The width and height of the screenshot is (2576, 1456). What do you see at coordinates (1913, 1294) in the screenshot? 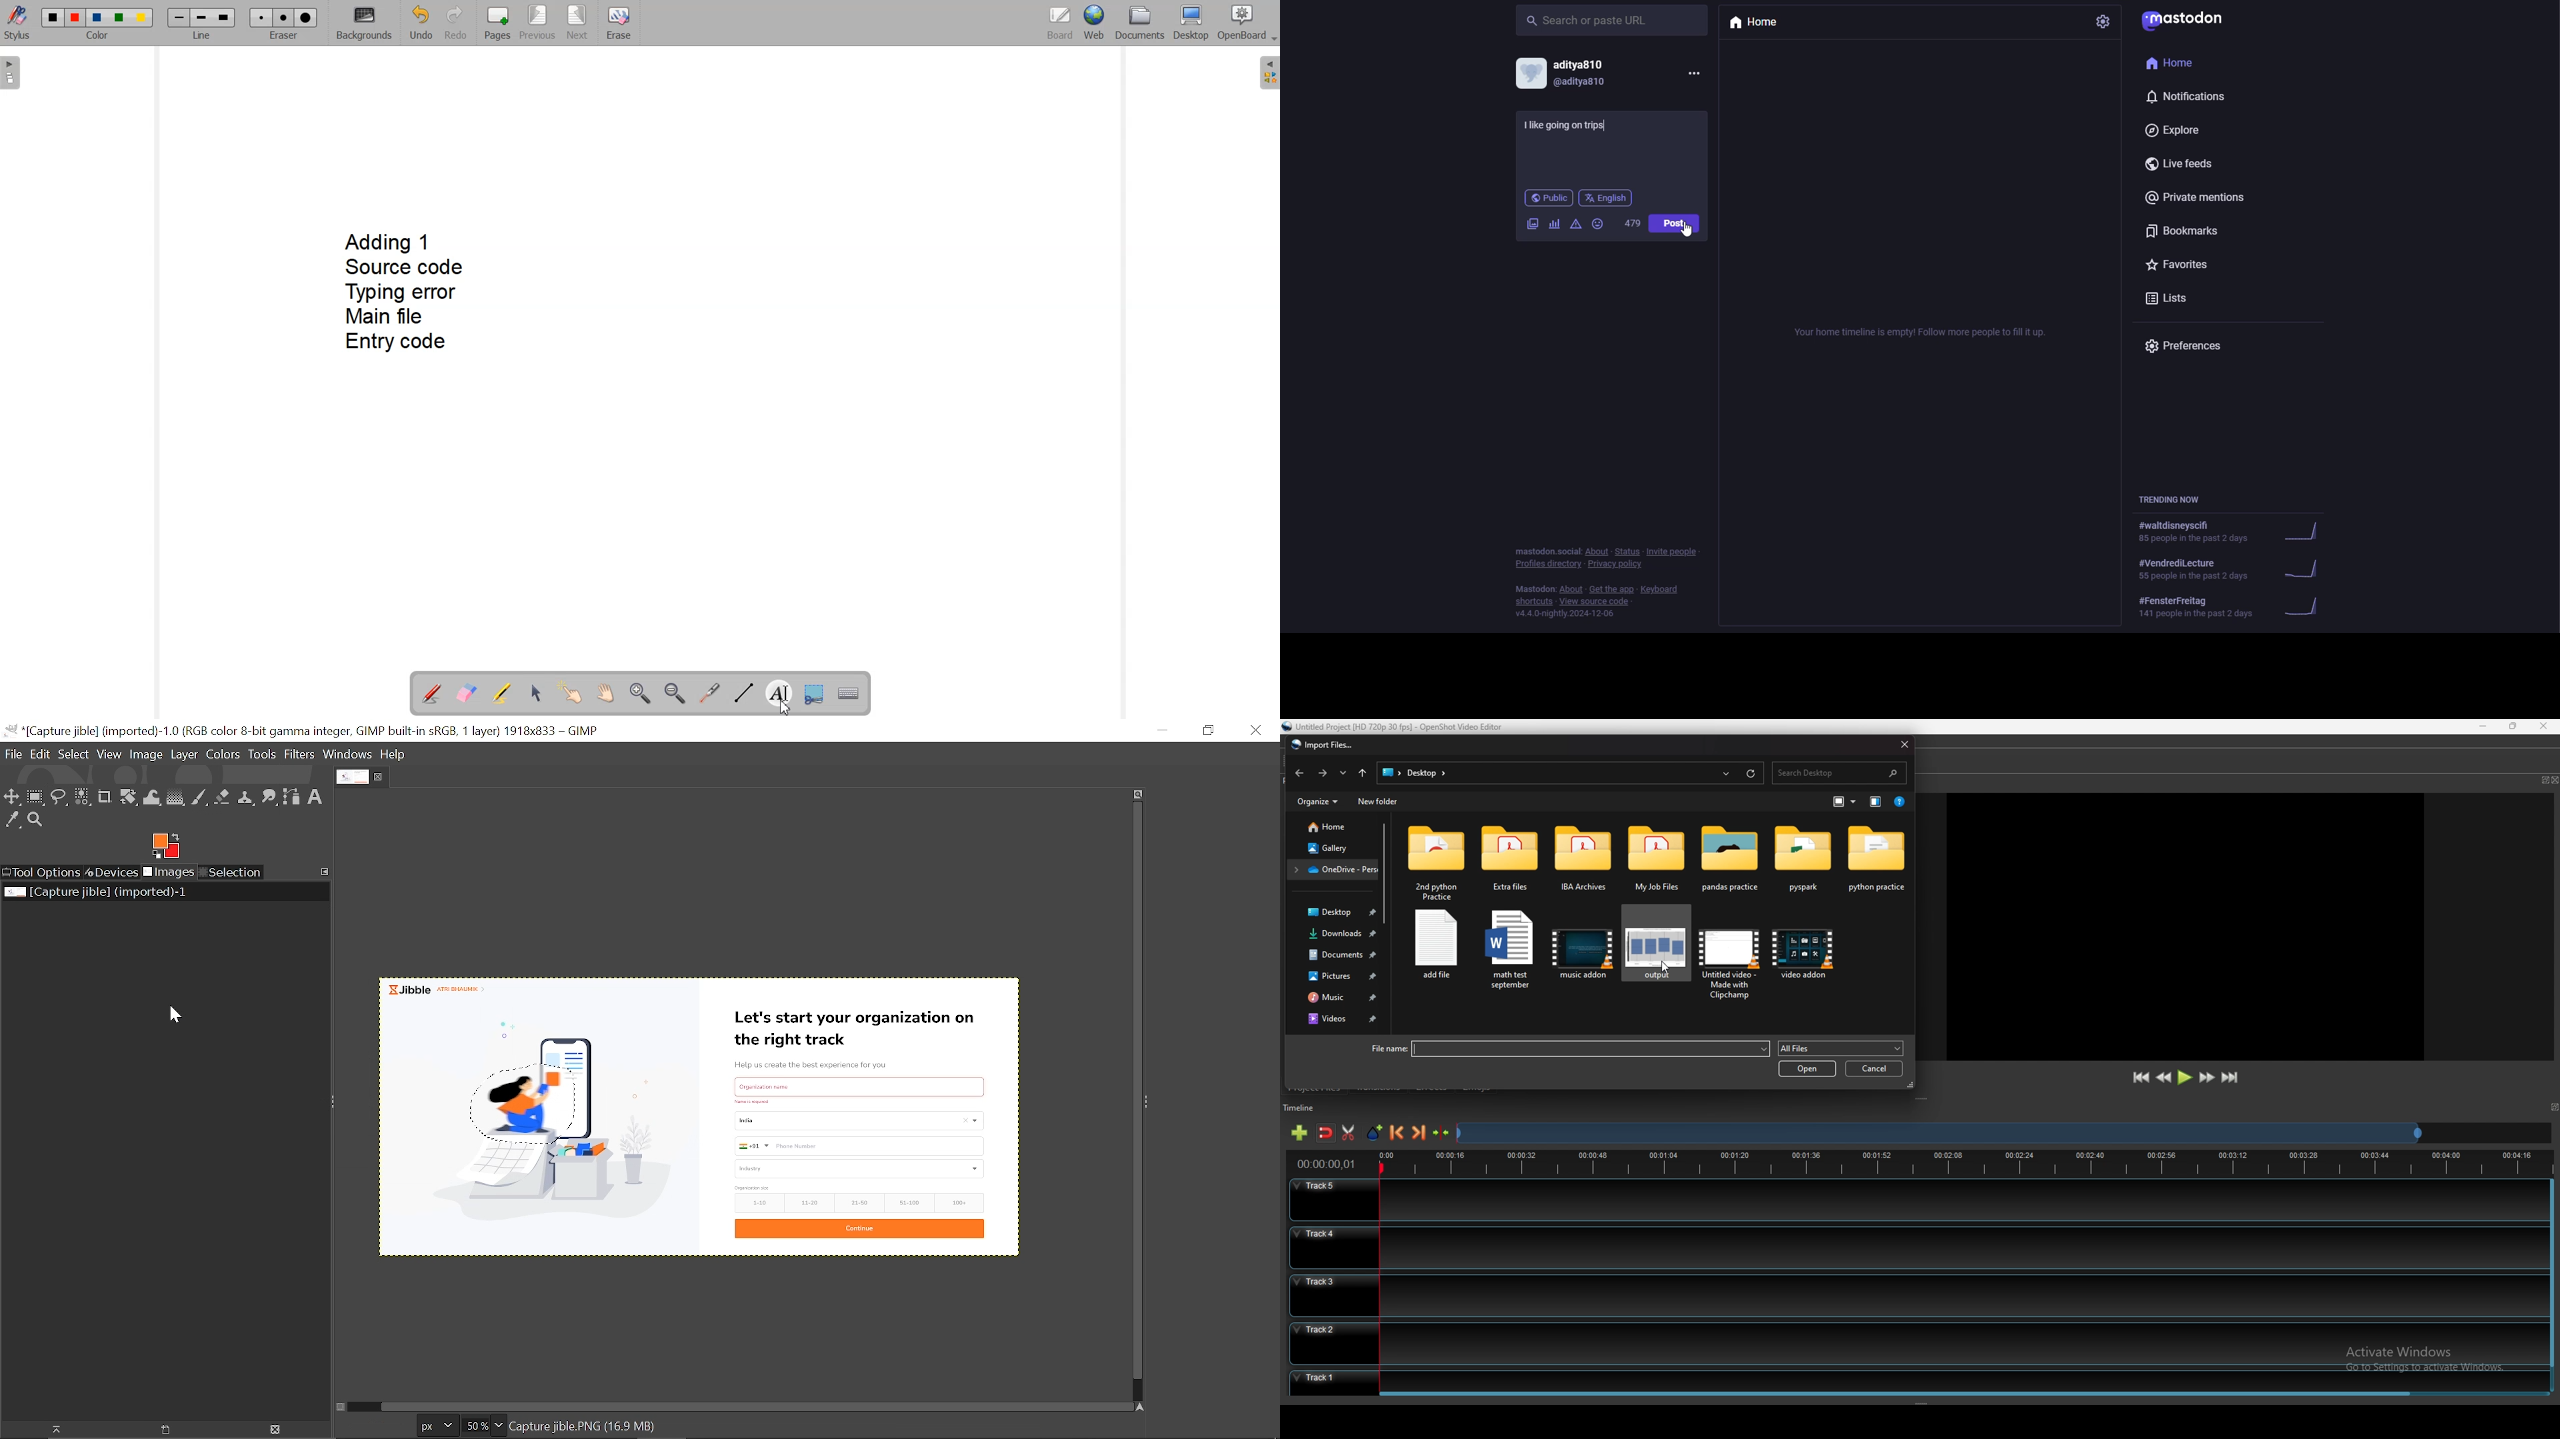
I see `track 3` at bounding box center [1913, 1294].